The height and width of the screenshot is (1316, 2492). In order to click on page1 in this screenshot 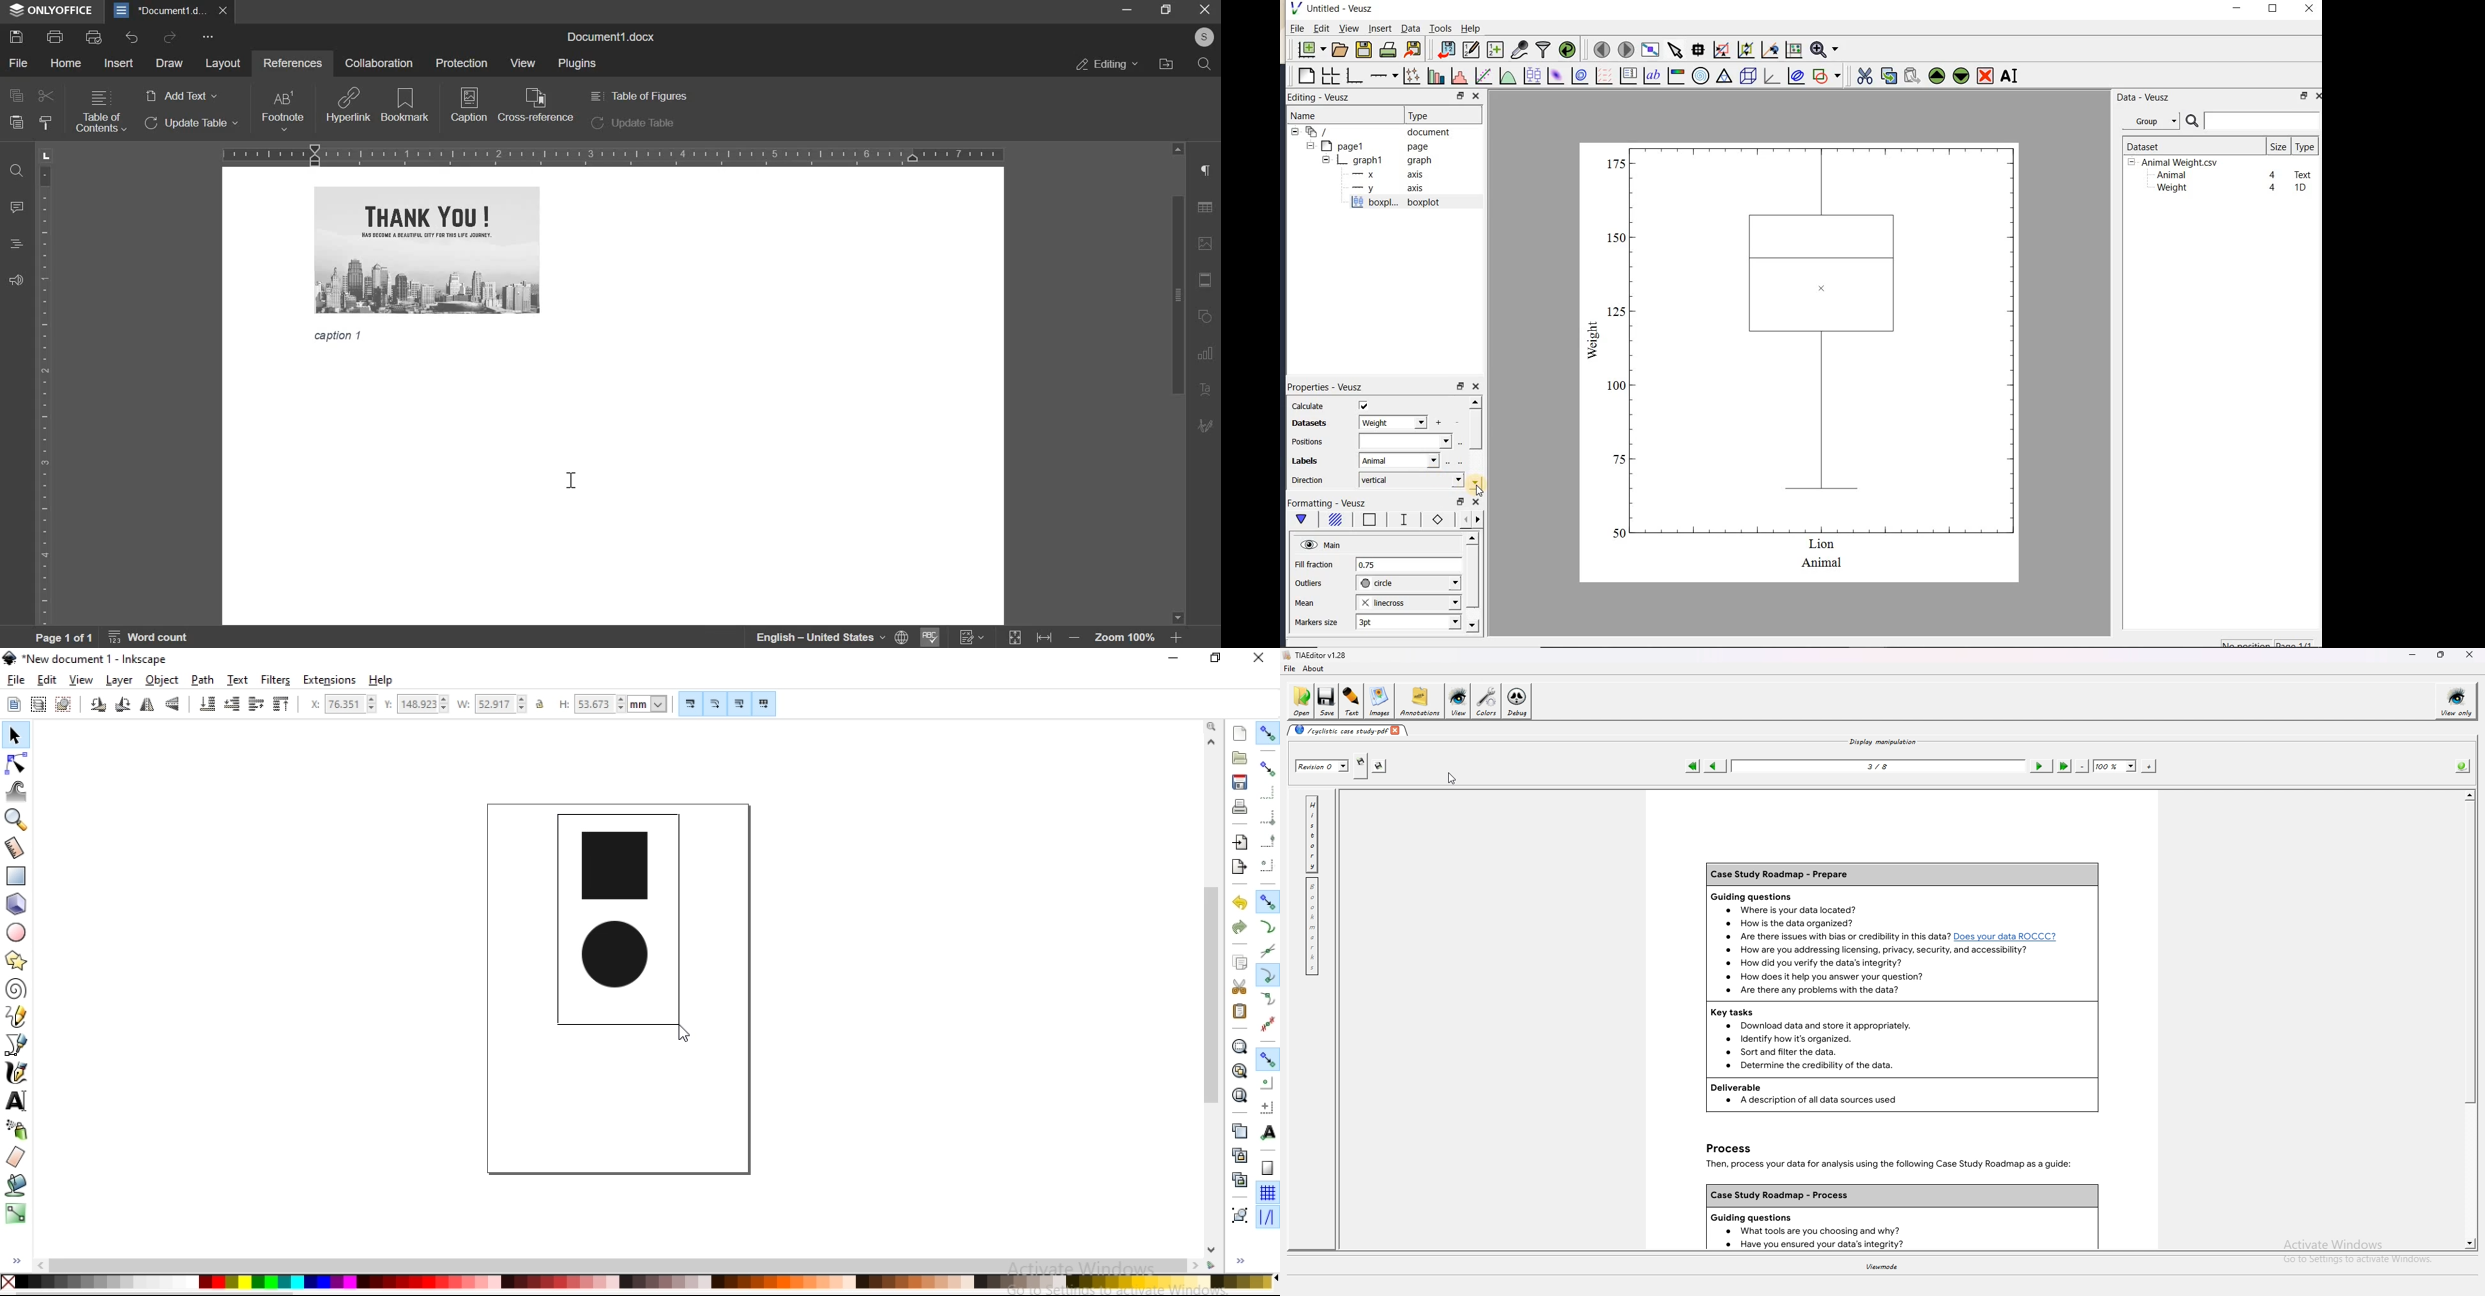, I will do `click(1369, 147)`.